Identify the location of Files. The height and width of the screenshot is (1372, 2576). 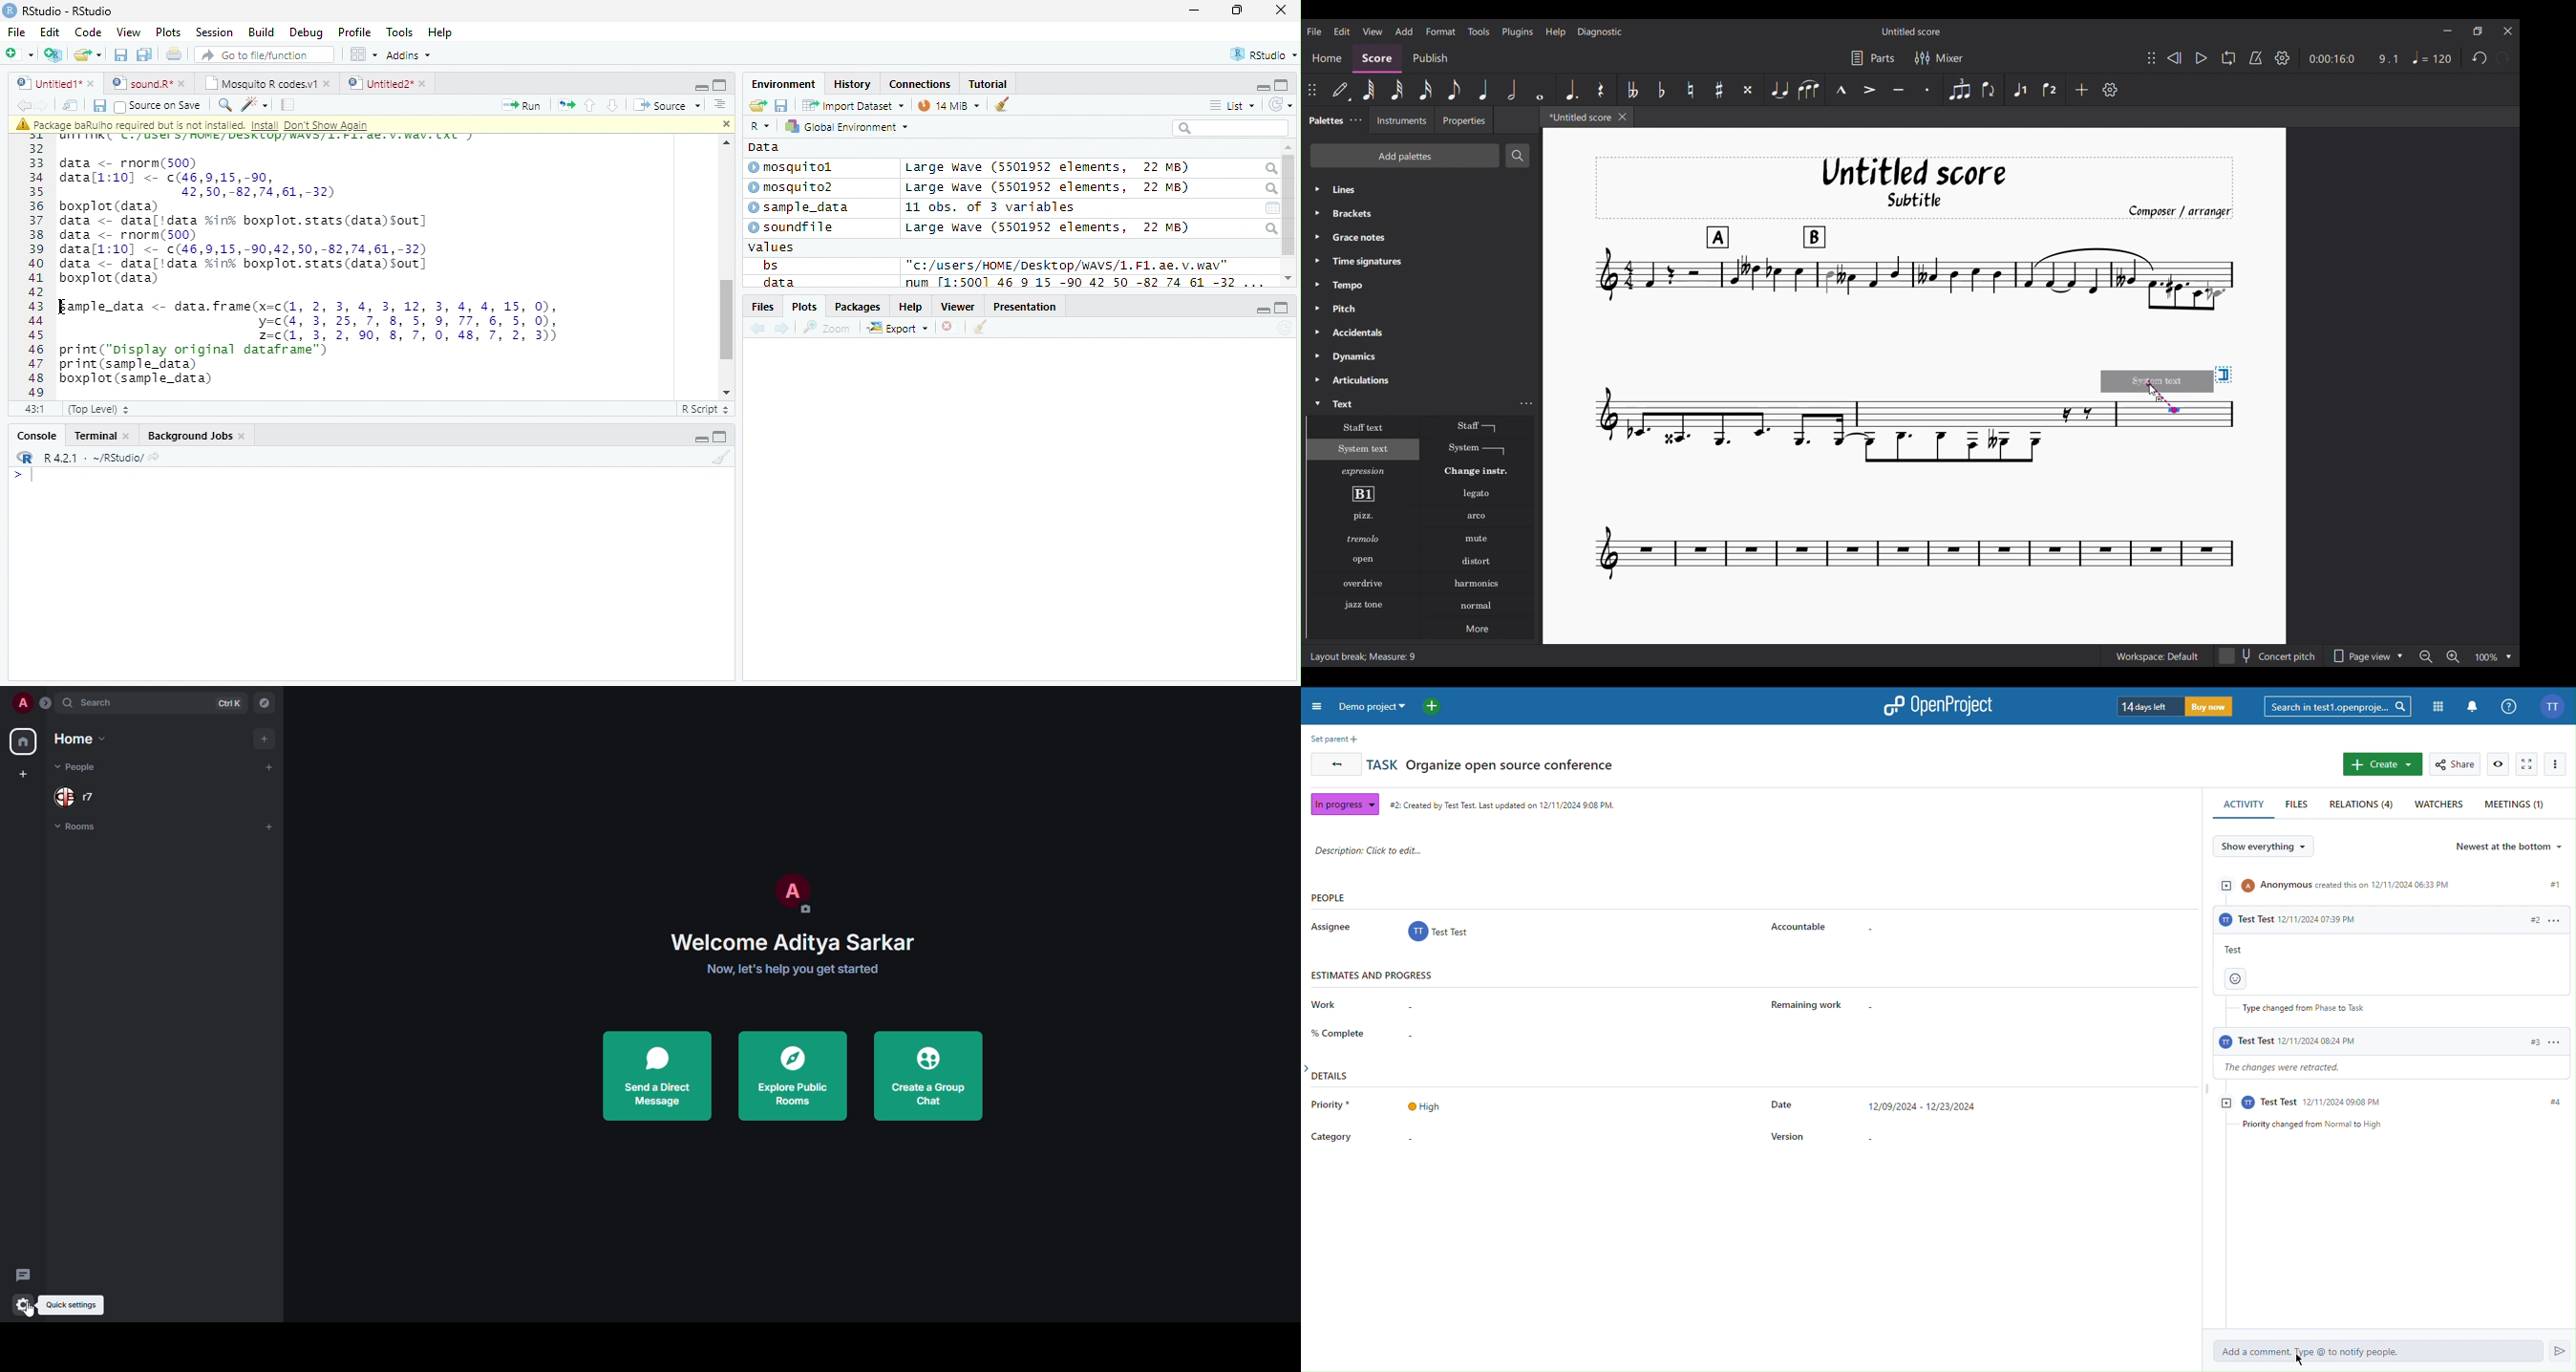
(761, 307).